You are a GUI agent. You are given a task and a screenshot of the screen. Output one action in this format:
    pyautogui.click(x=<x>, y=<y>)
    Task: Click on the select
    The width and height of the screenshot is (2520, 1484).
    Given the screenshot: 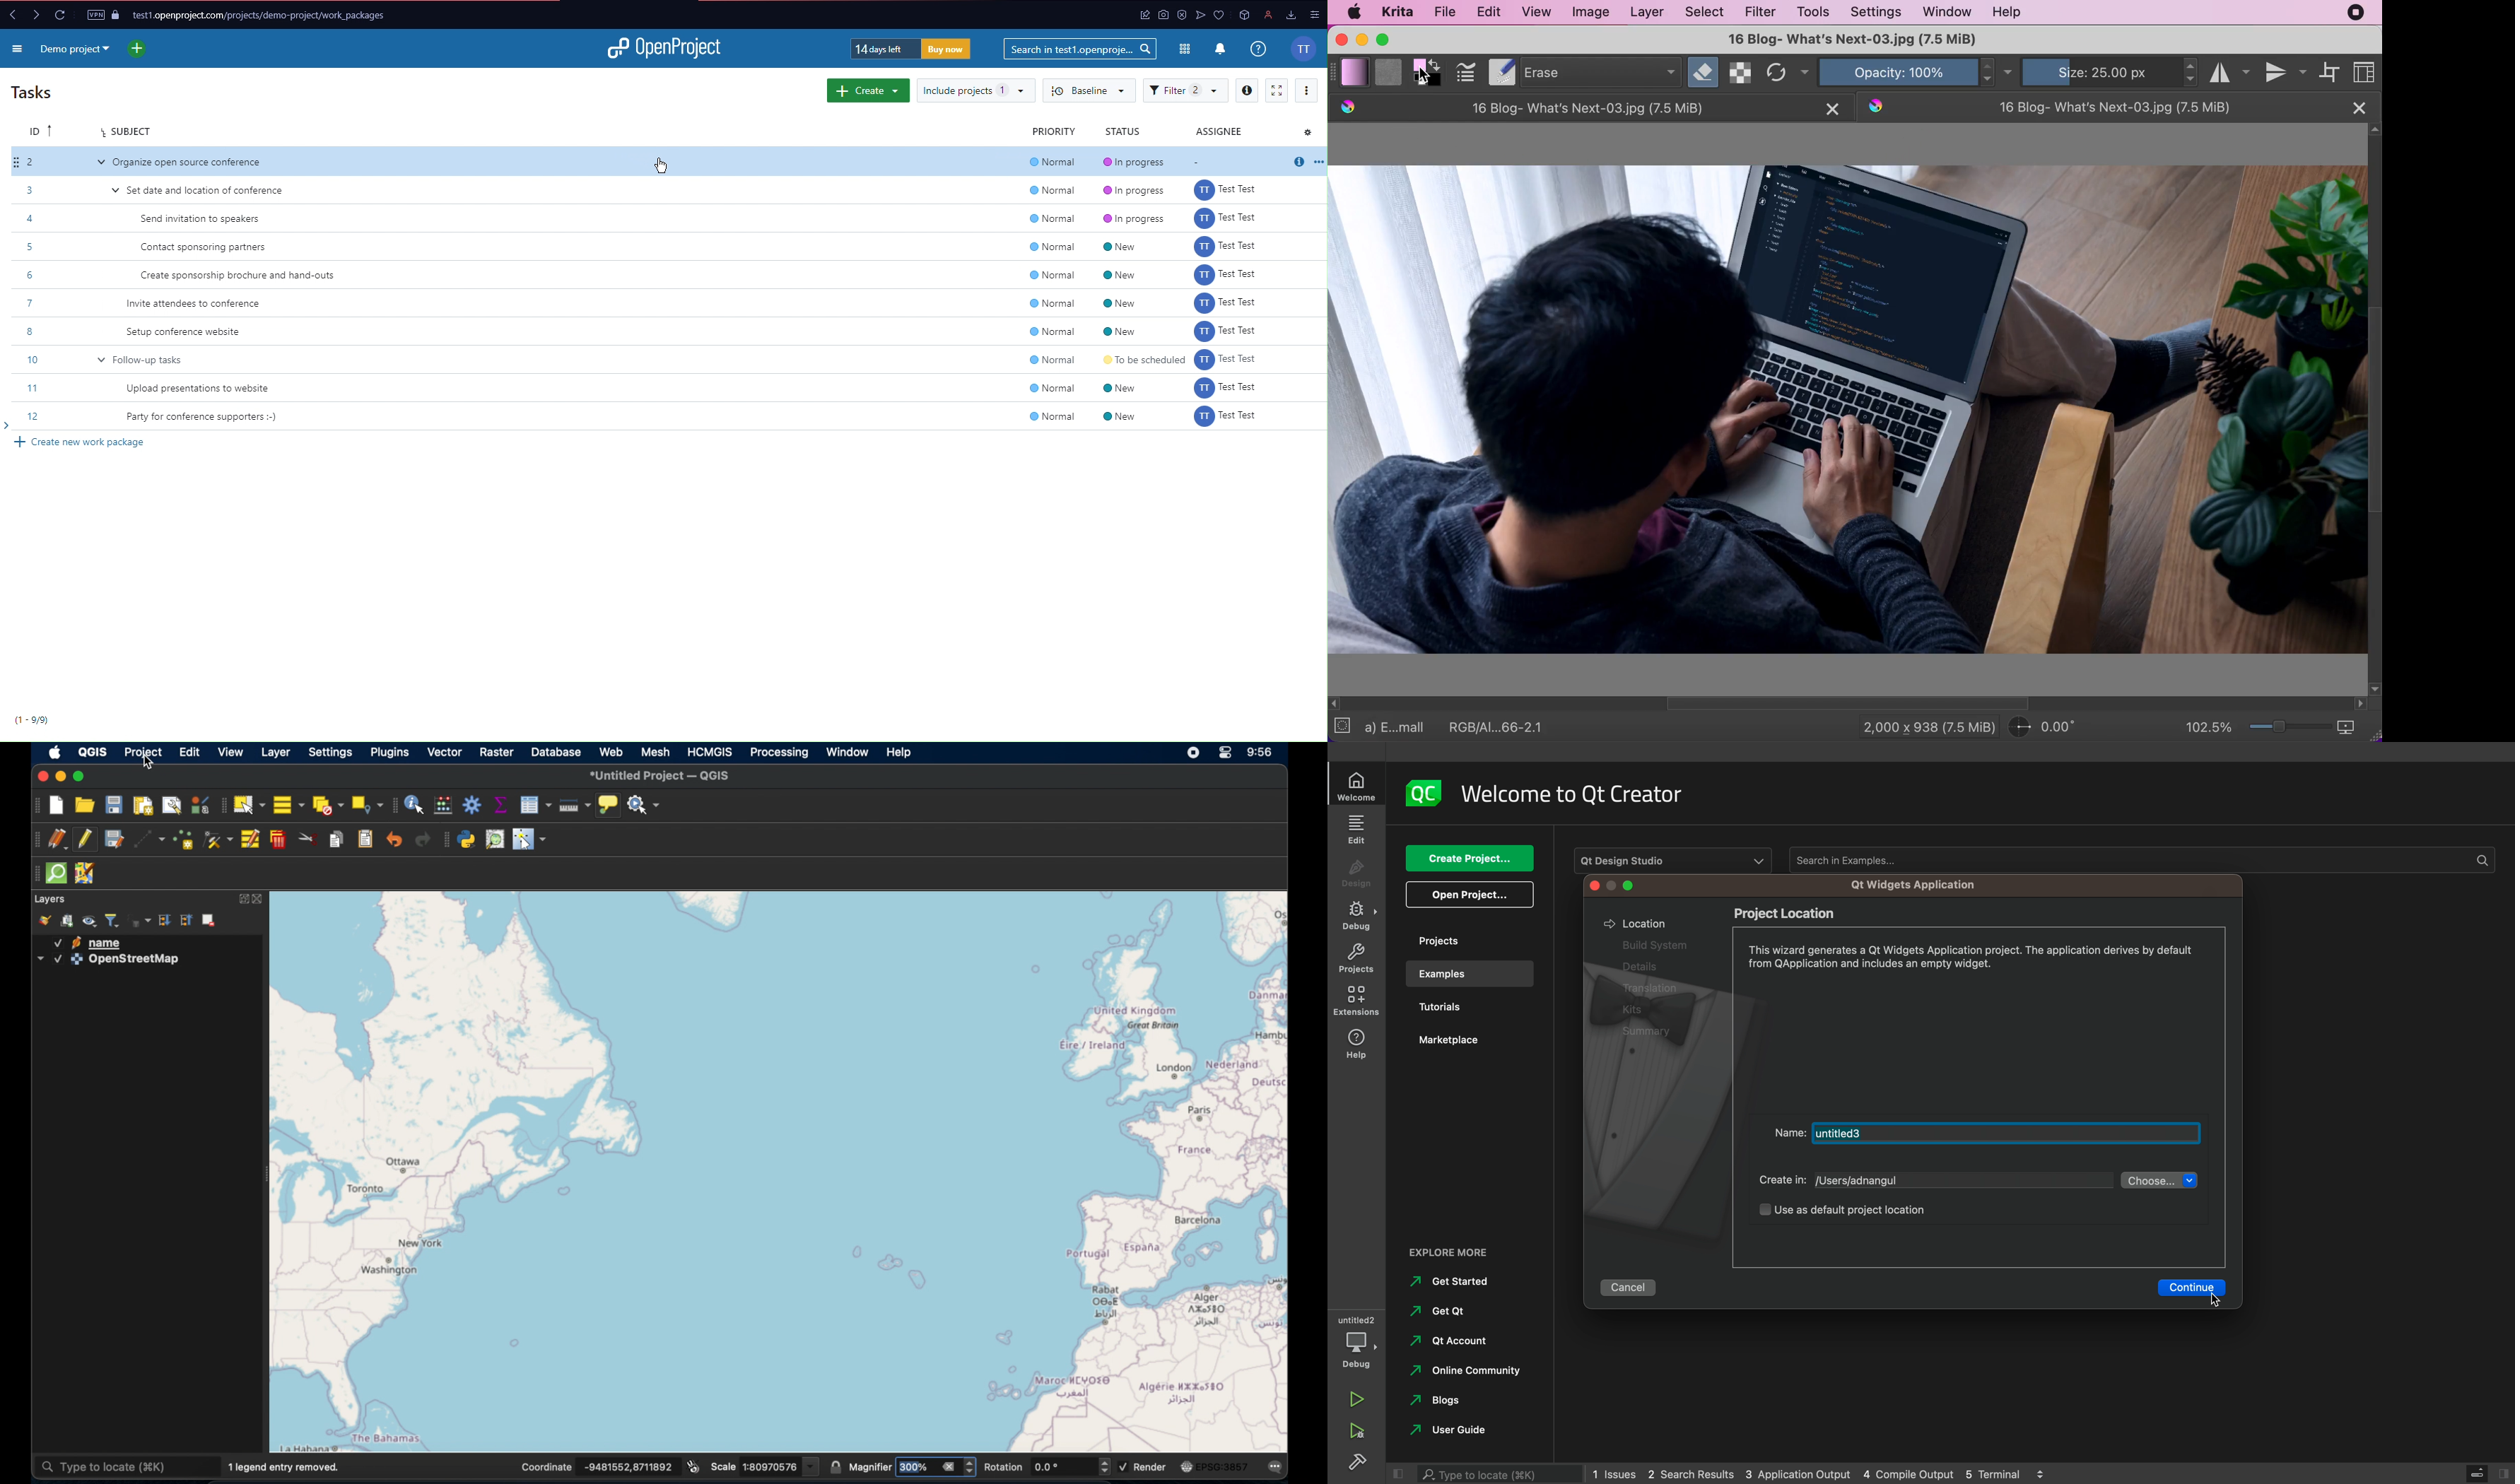 What is the action you would take?
    pyautogui.click(x=1707, y=12)
    